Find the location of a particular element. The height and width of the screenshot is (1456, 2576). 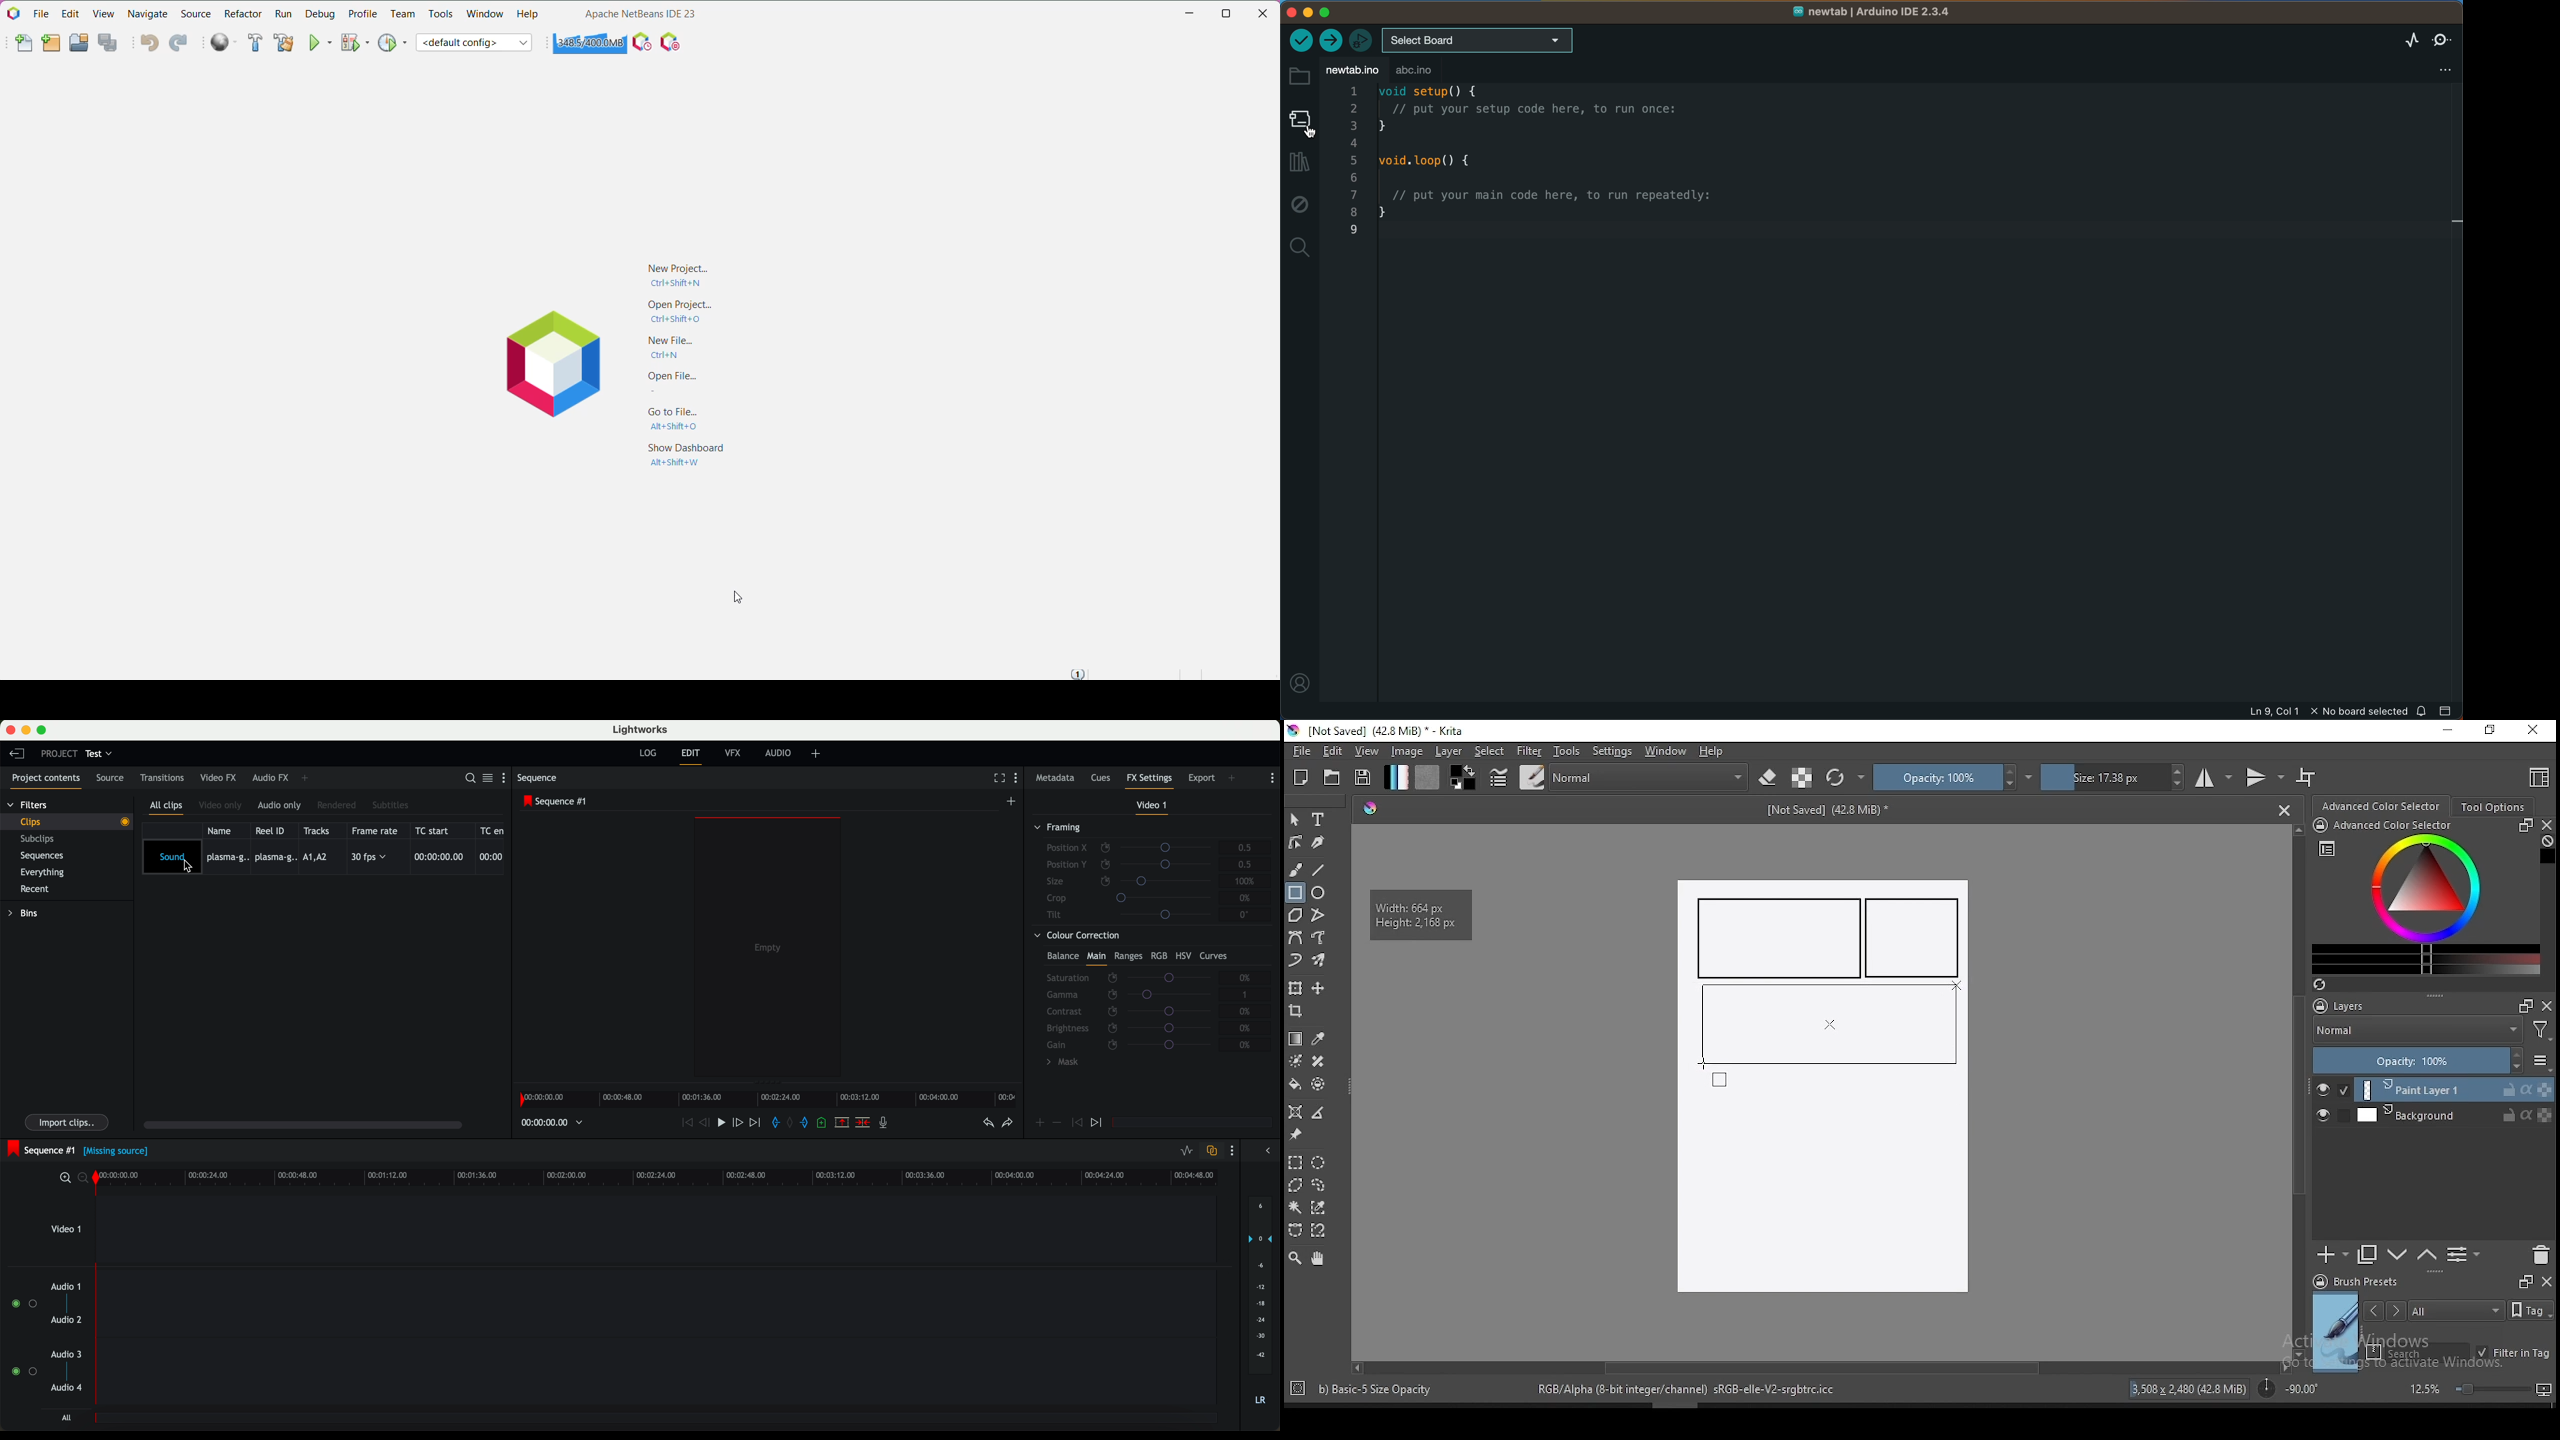

search is located at coordinates (469, 779).